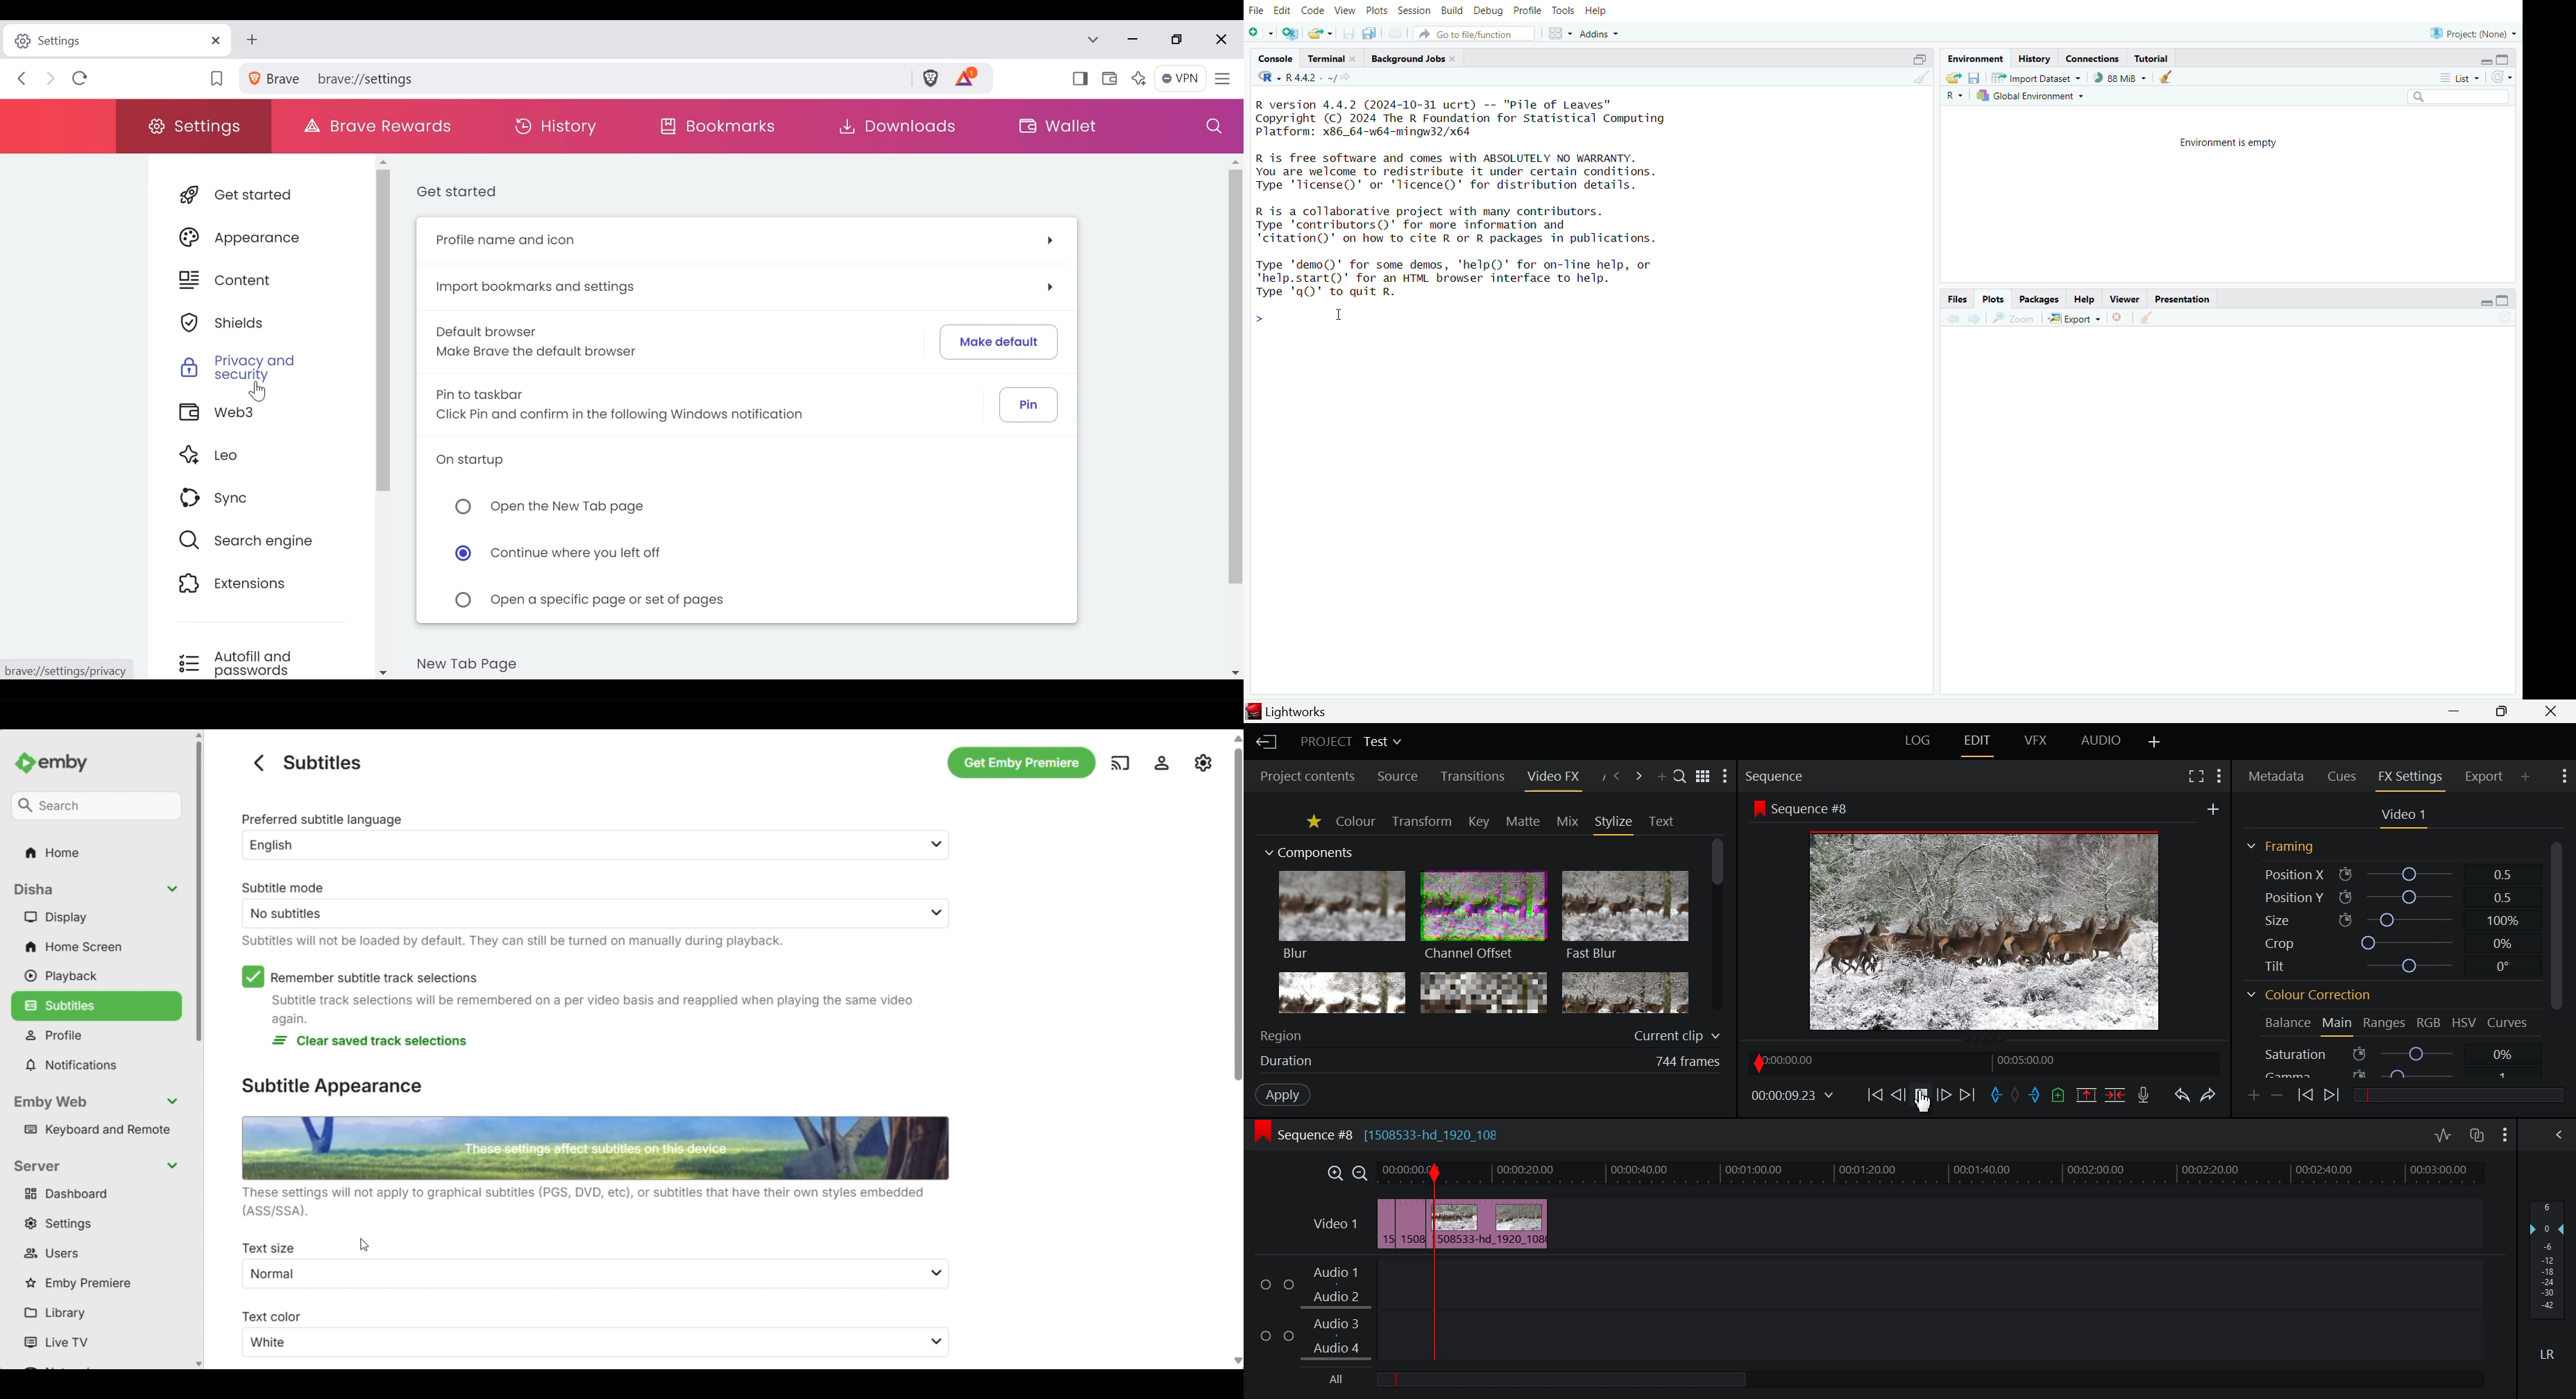  What do you see at coordinates (2169, 79) in the screenshot?
I see `clear objects` at bounding box center [2169, 79].